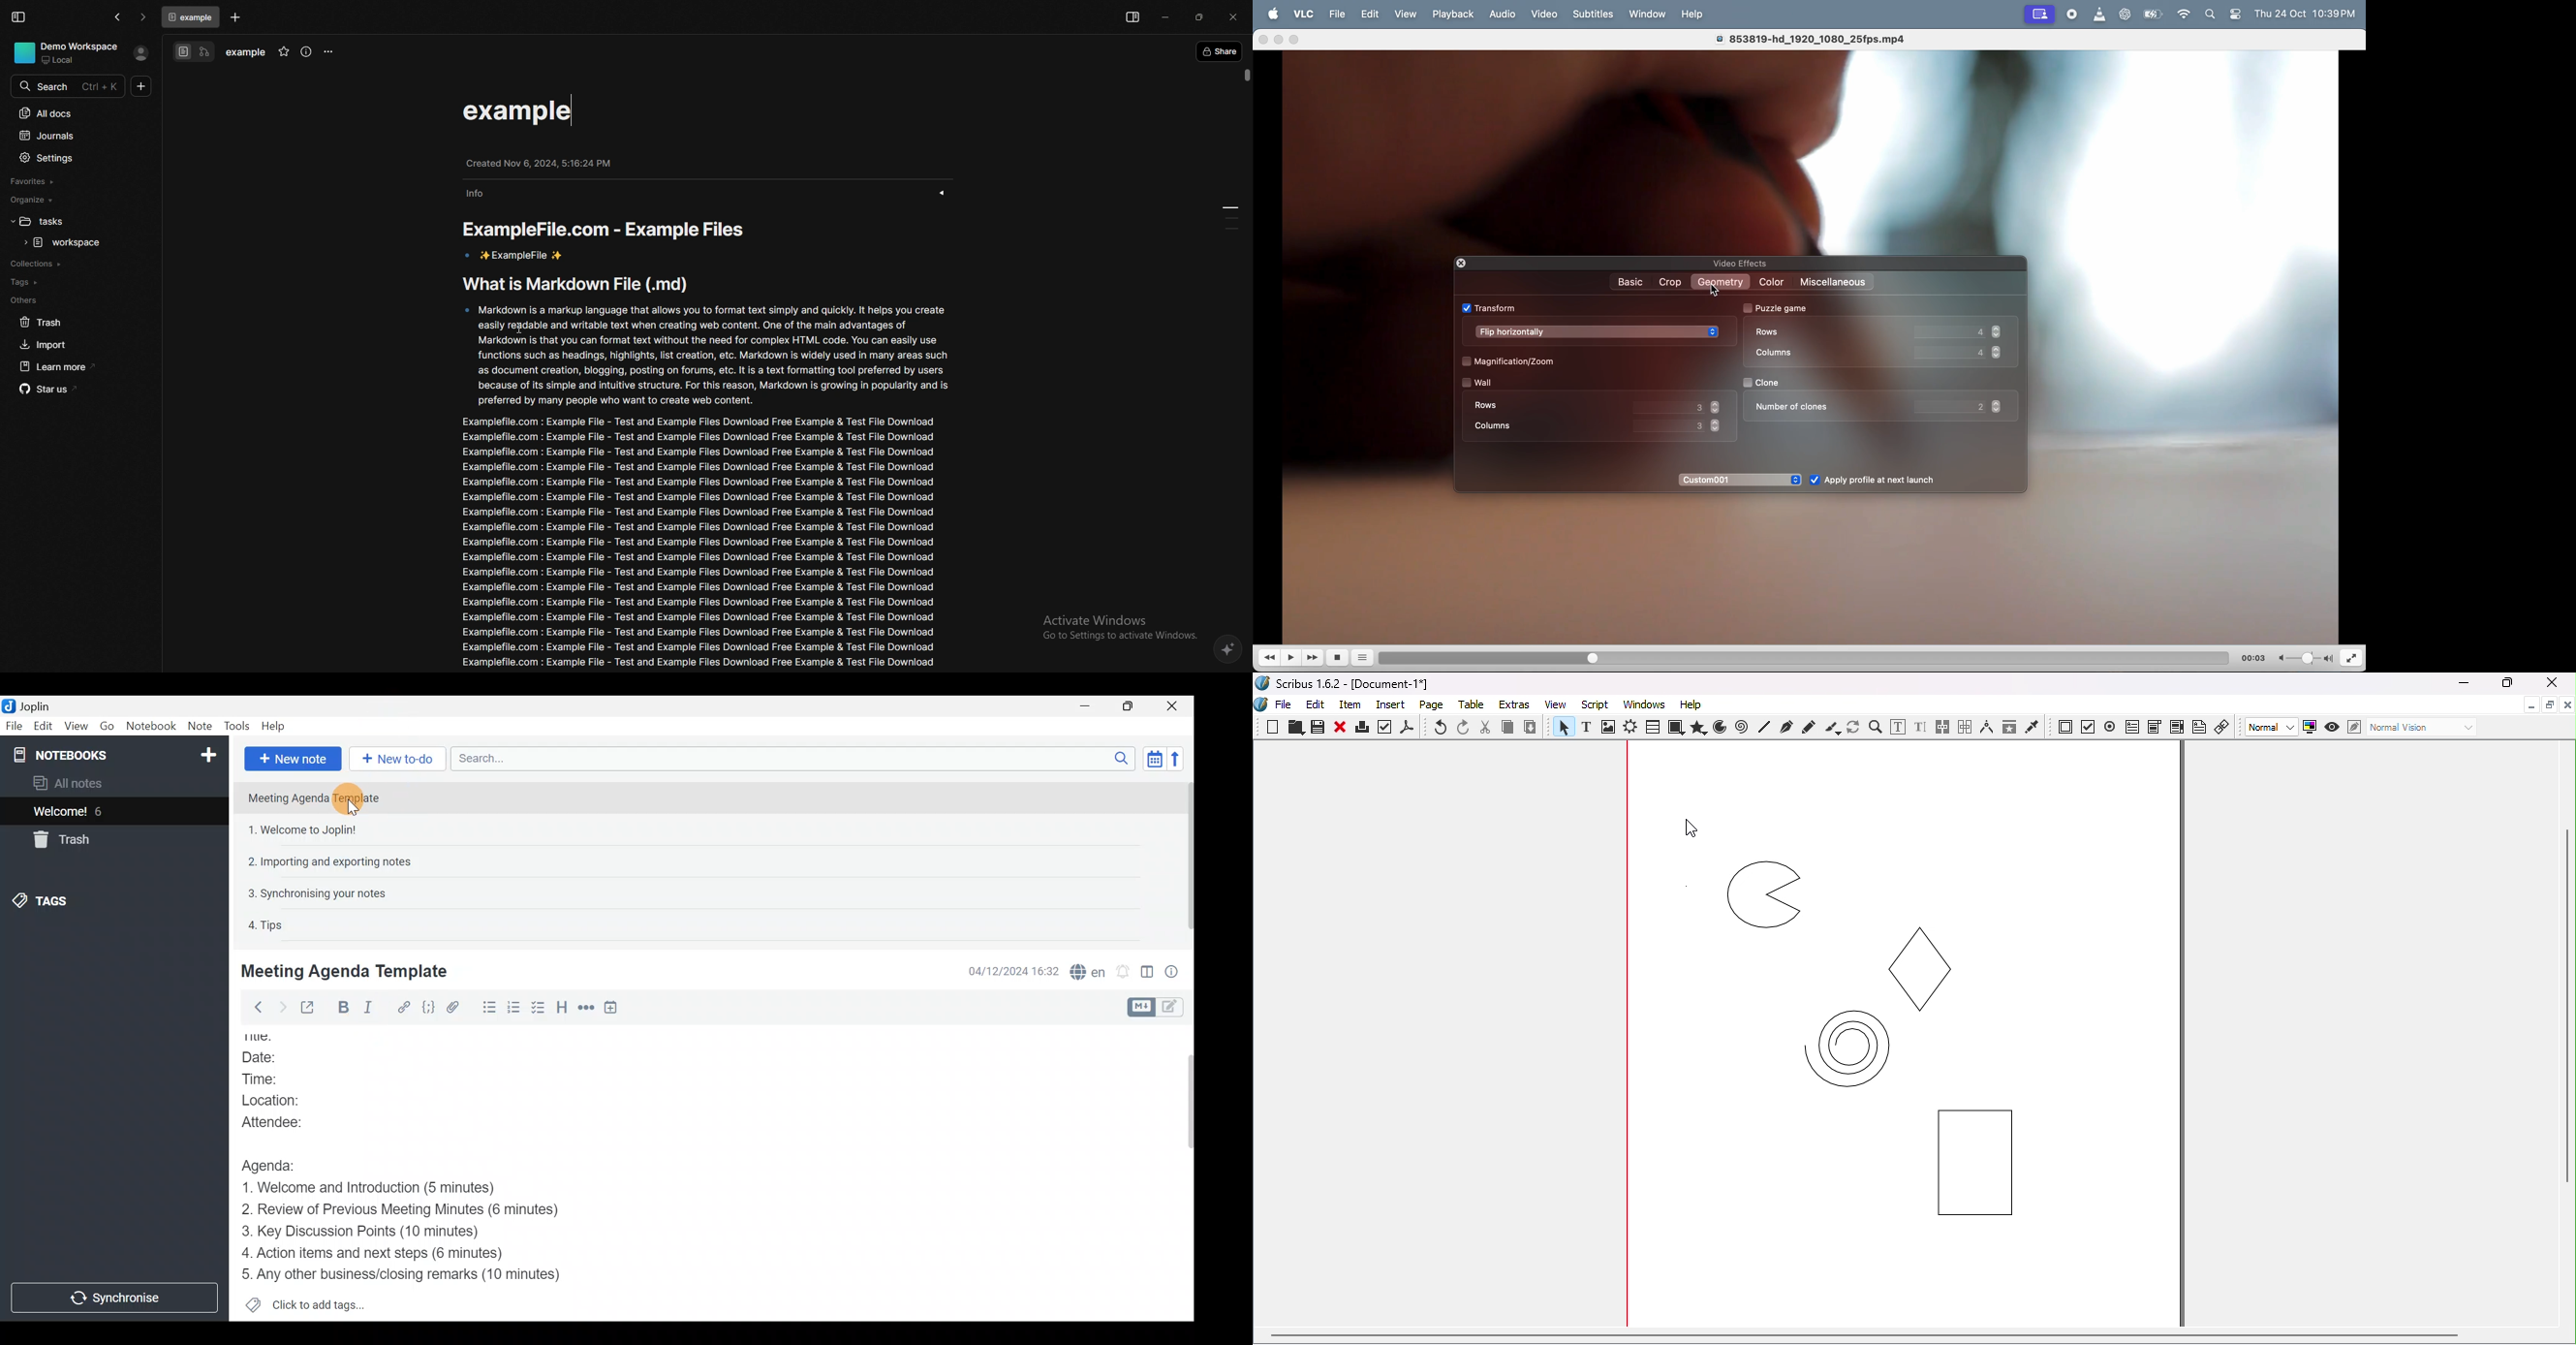 This screenshot has height=1372, width=2576. Describe the element at coordinates (1789, 309) in the screenshot. I see `puzzle game` at that location.